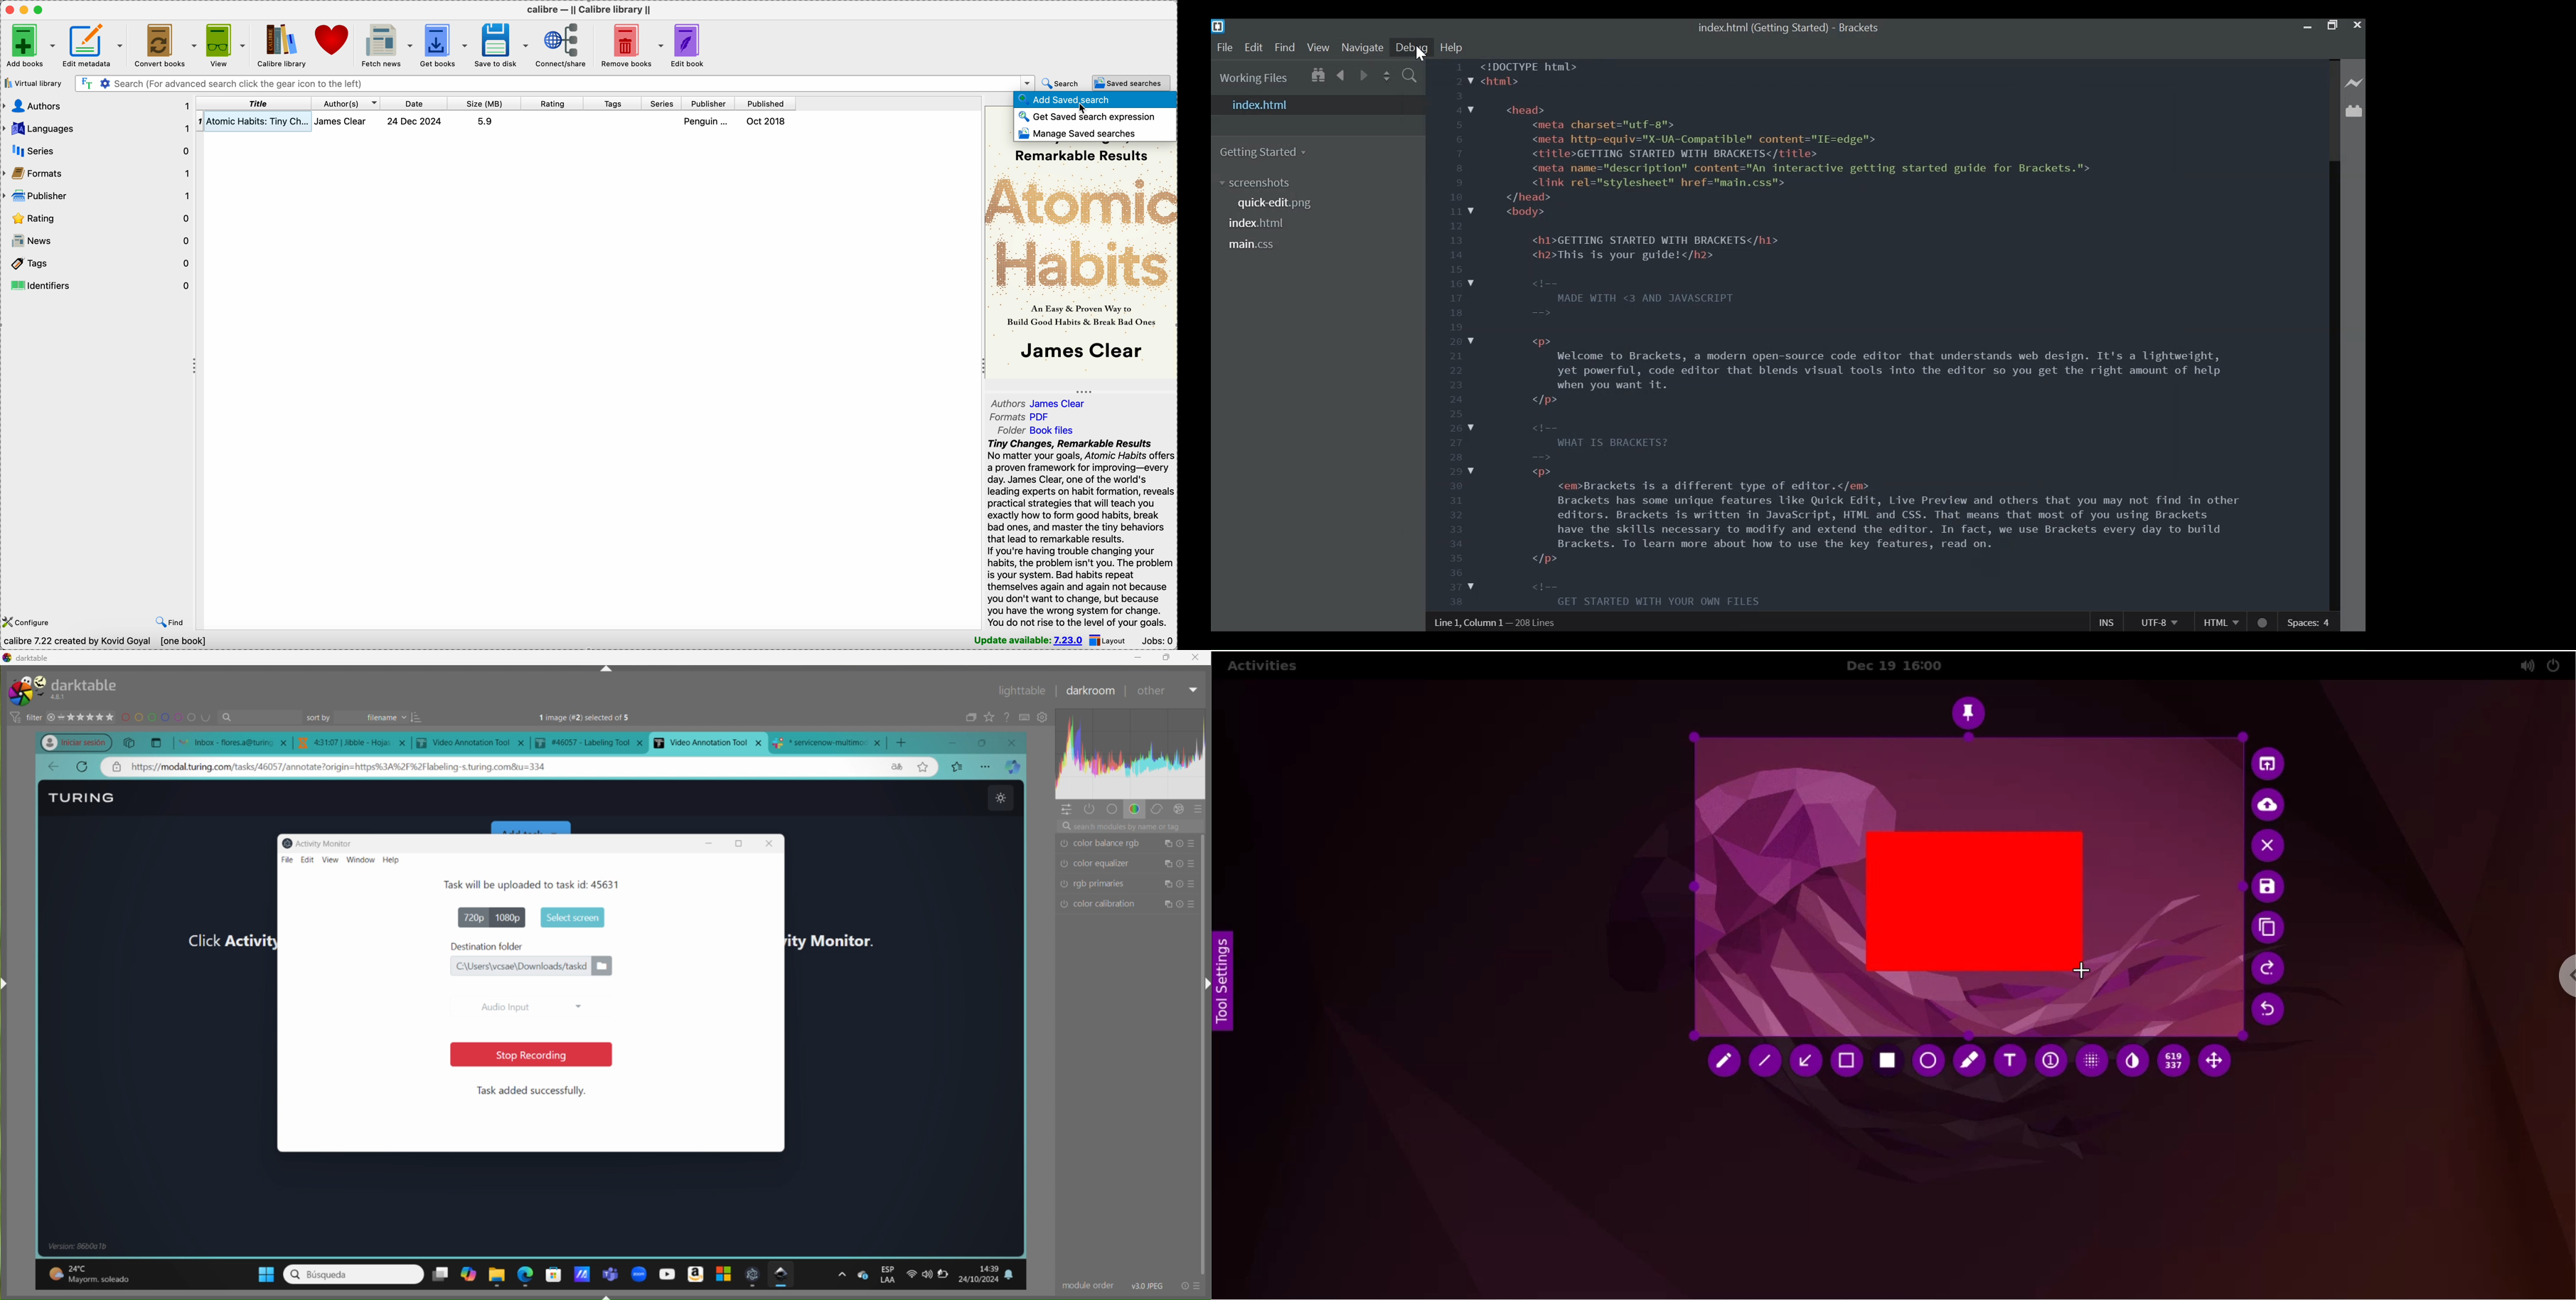 Image resolution: width=2576 pixels, height=1316 pixels. Describe the element at coordinates (1450, 46) in the screenshot. I see `Help` at that location.